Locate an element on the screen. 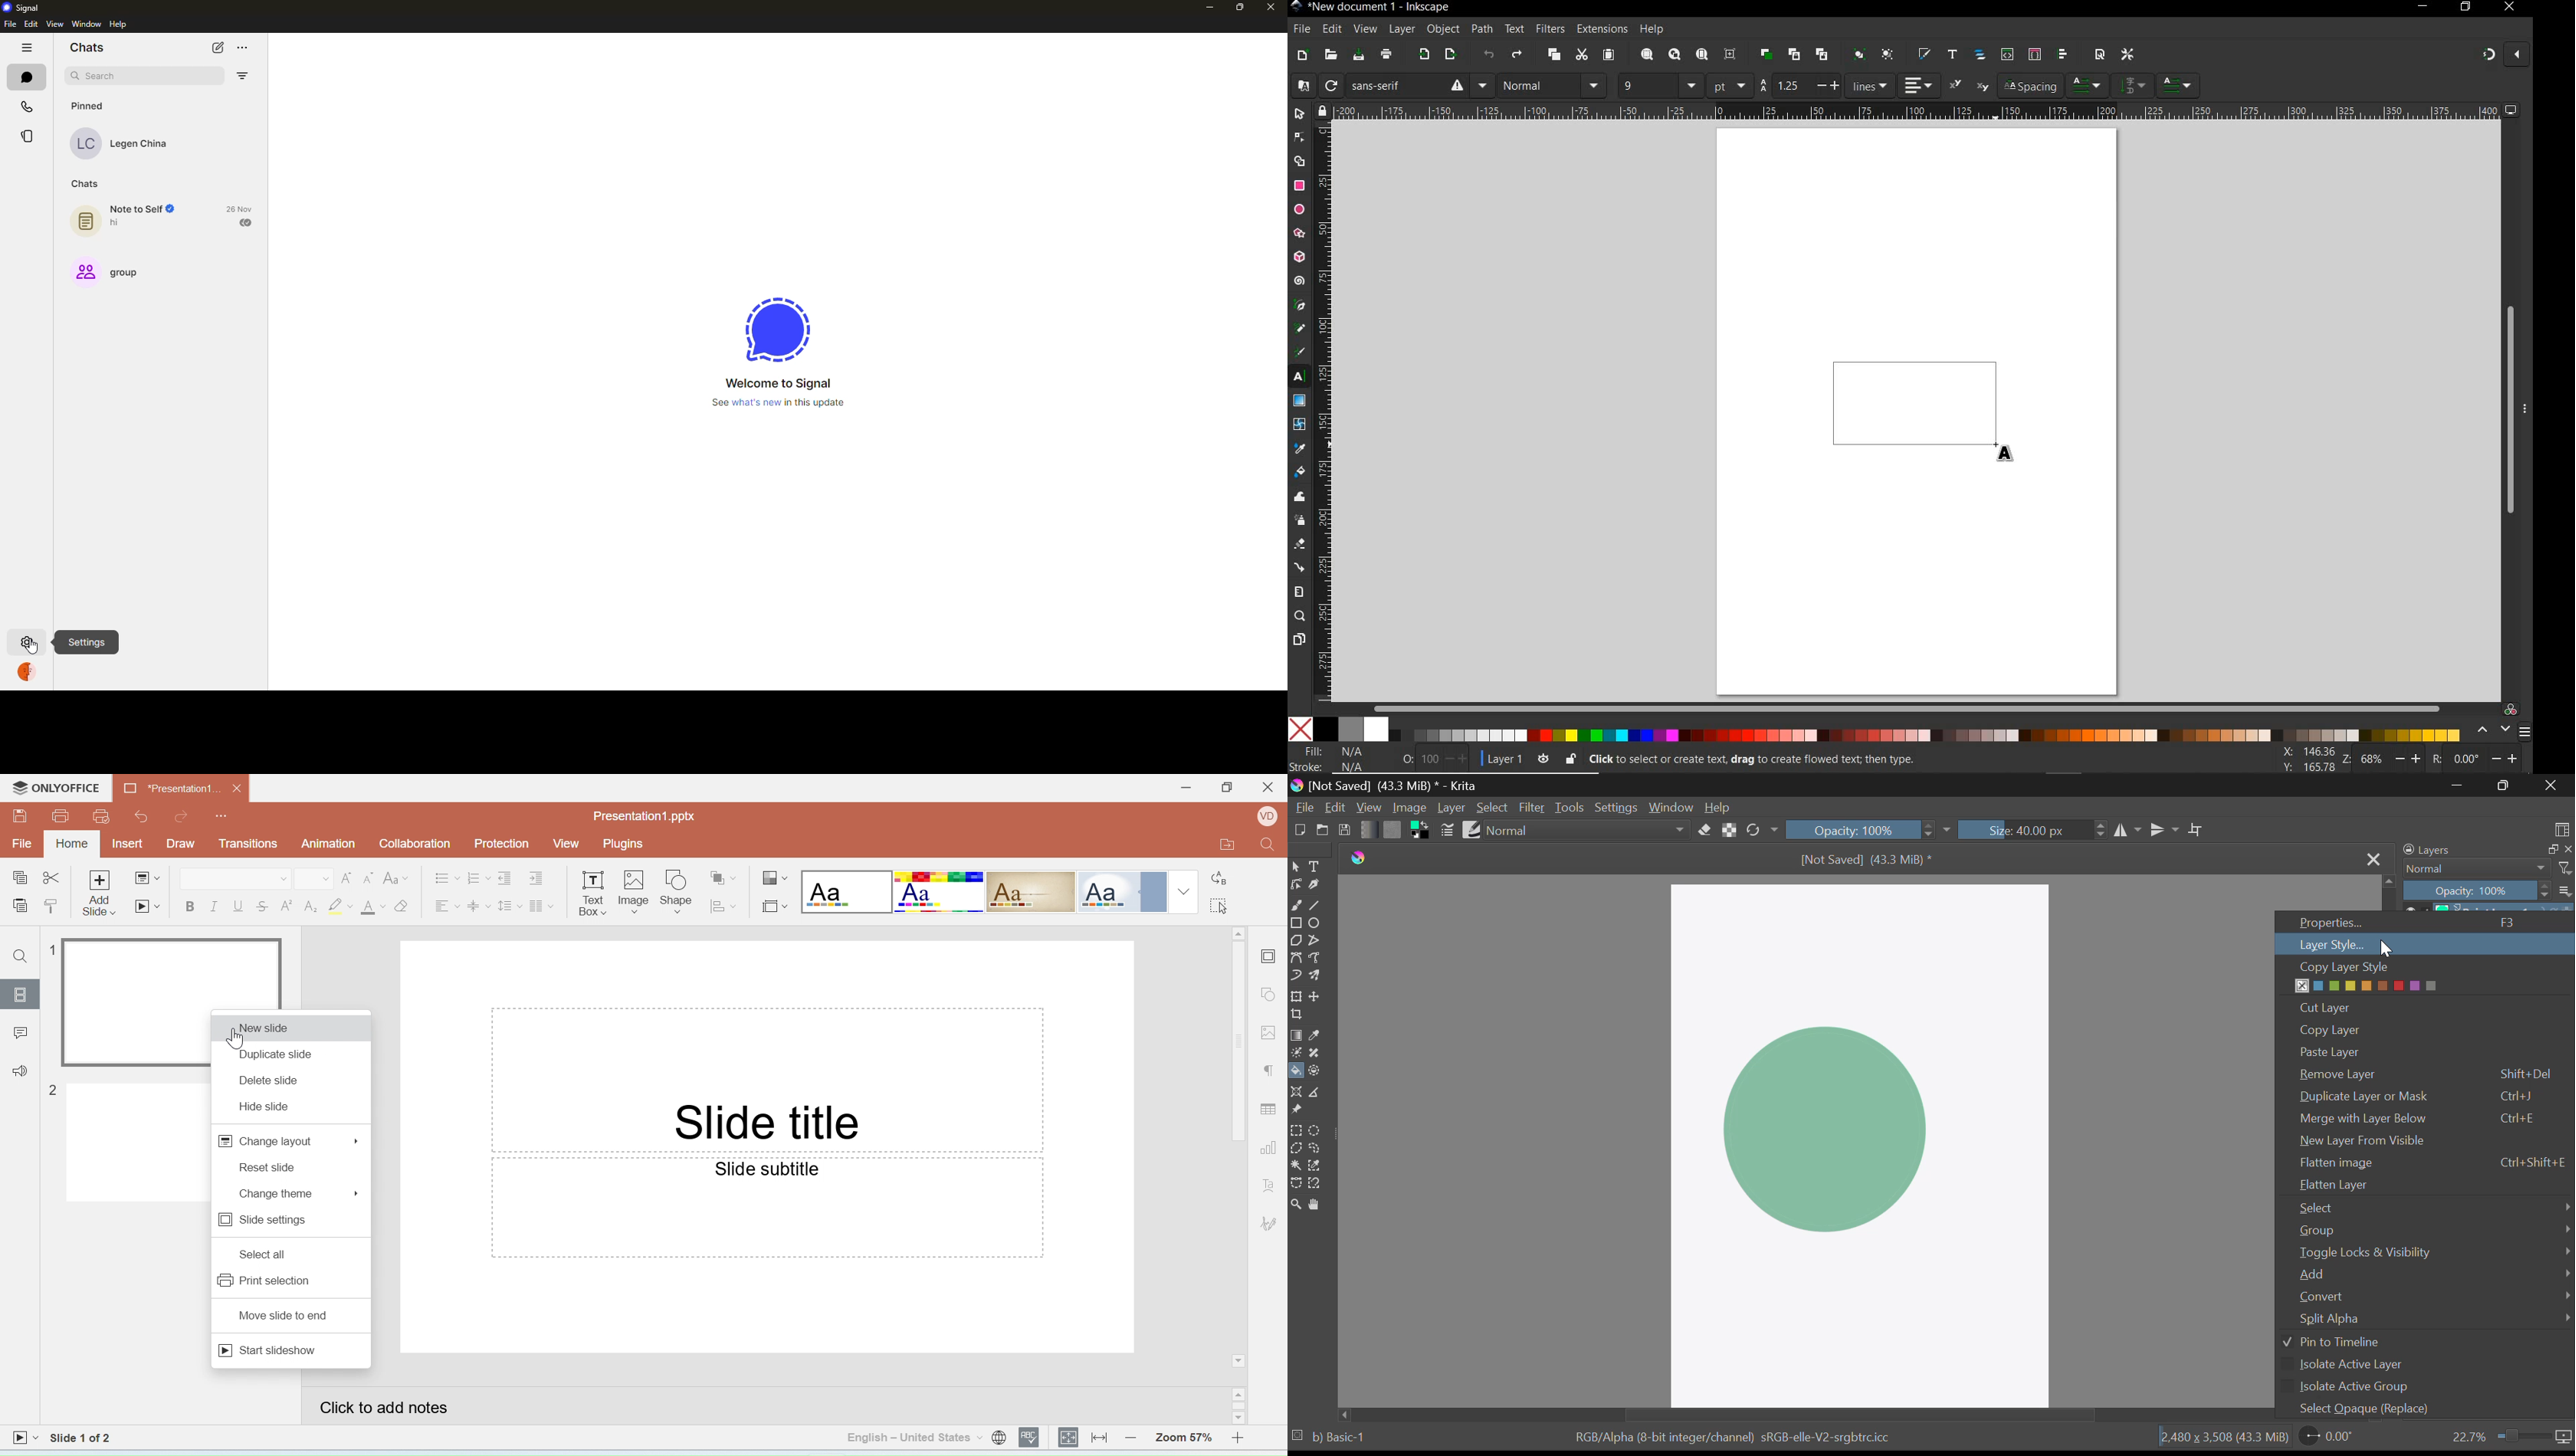 This screenshot has height=1456, width=2576. Polygon Selection is located at coordinates (1296, 1149).